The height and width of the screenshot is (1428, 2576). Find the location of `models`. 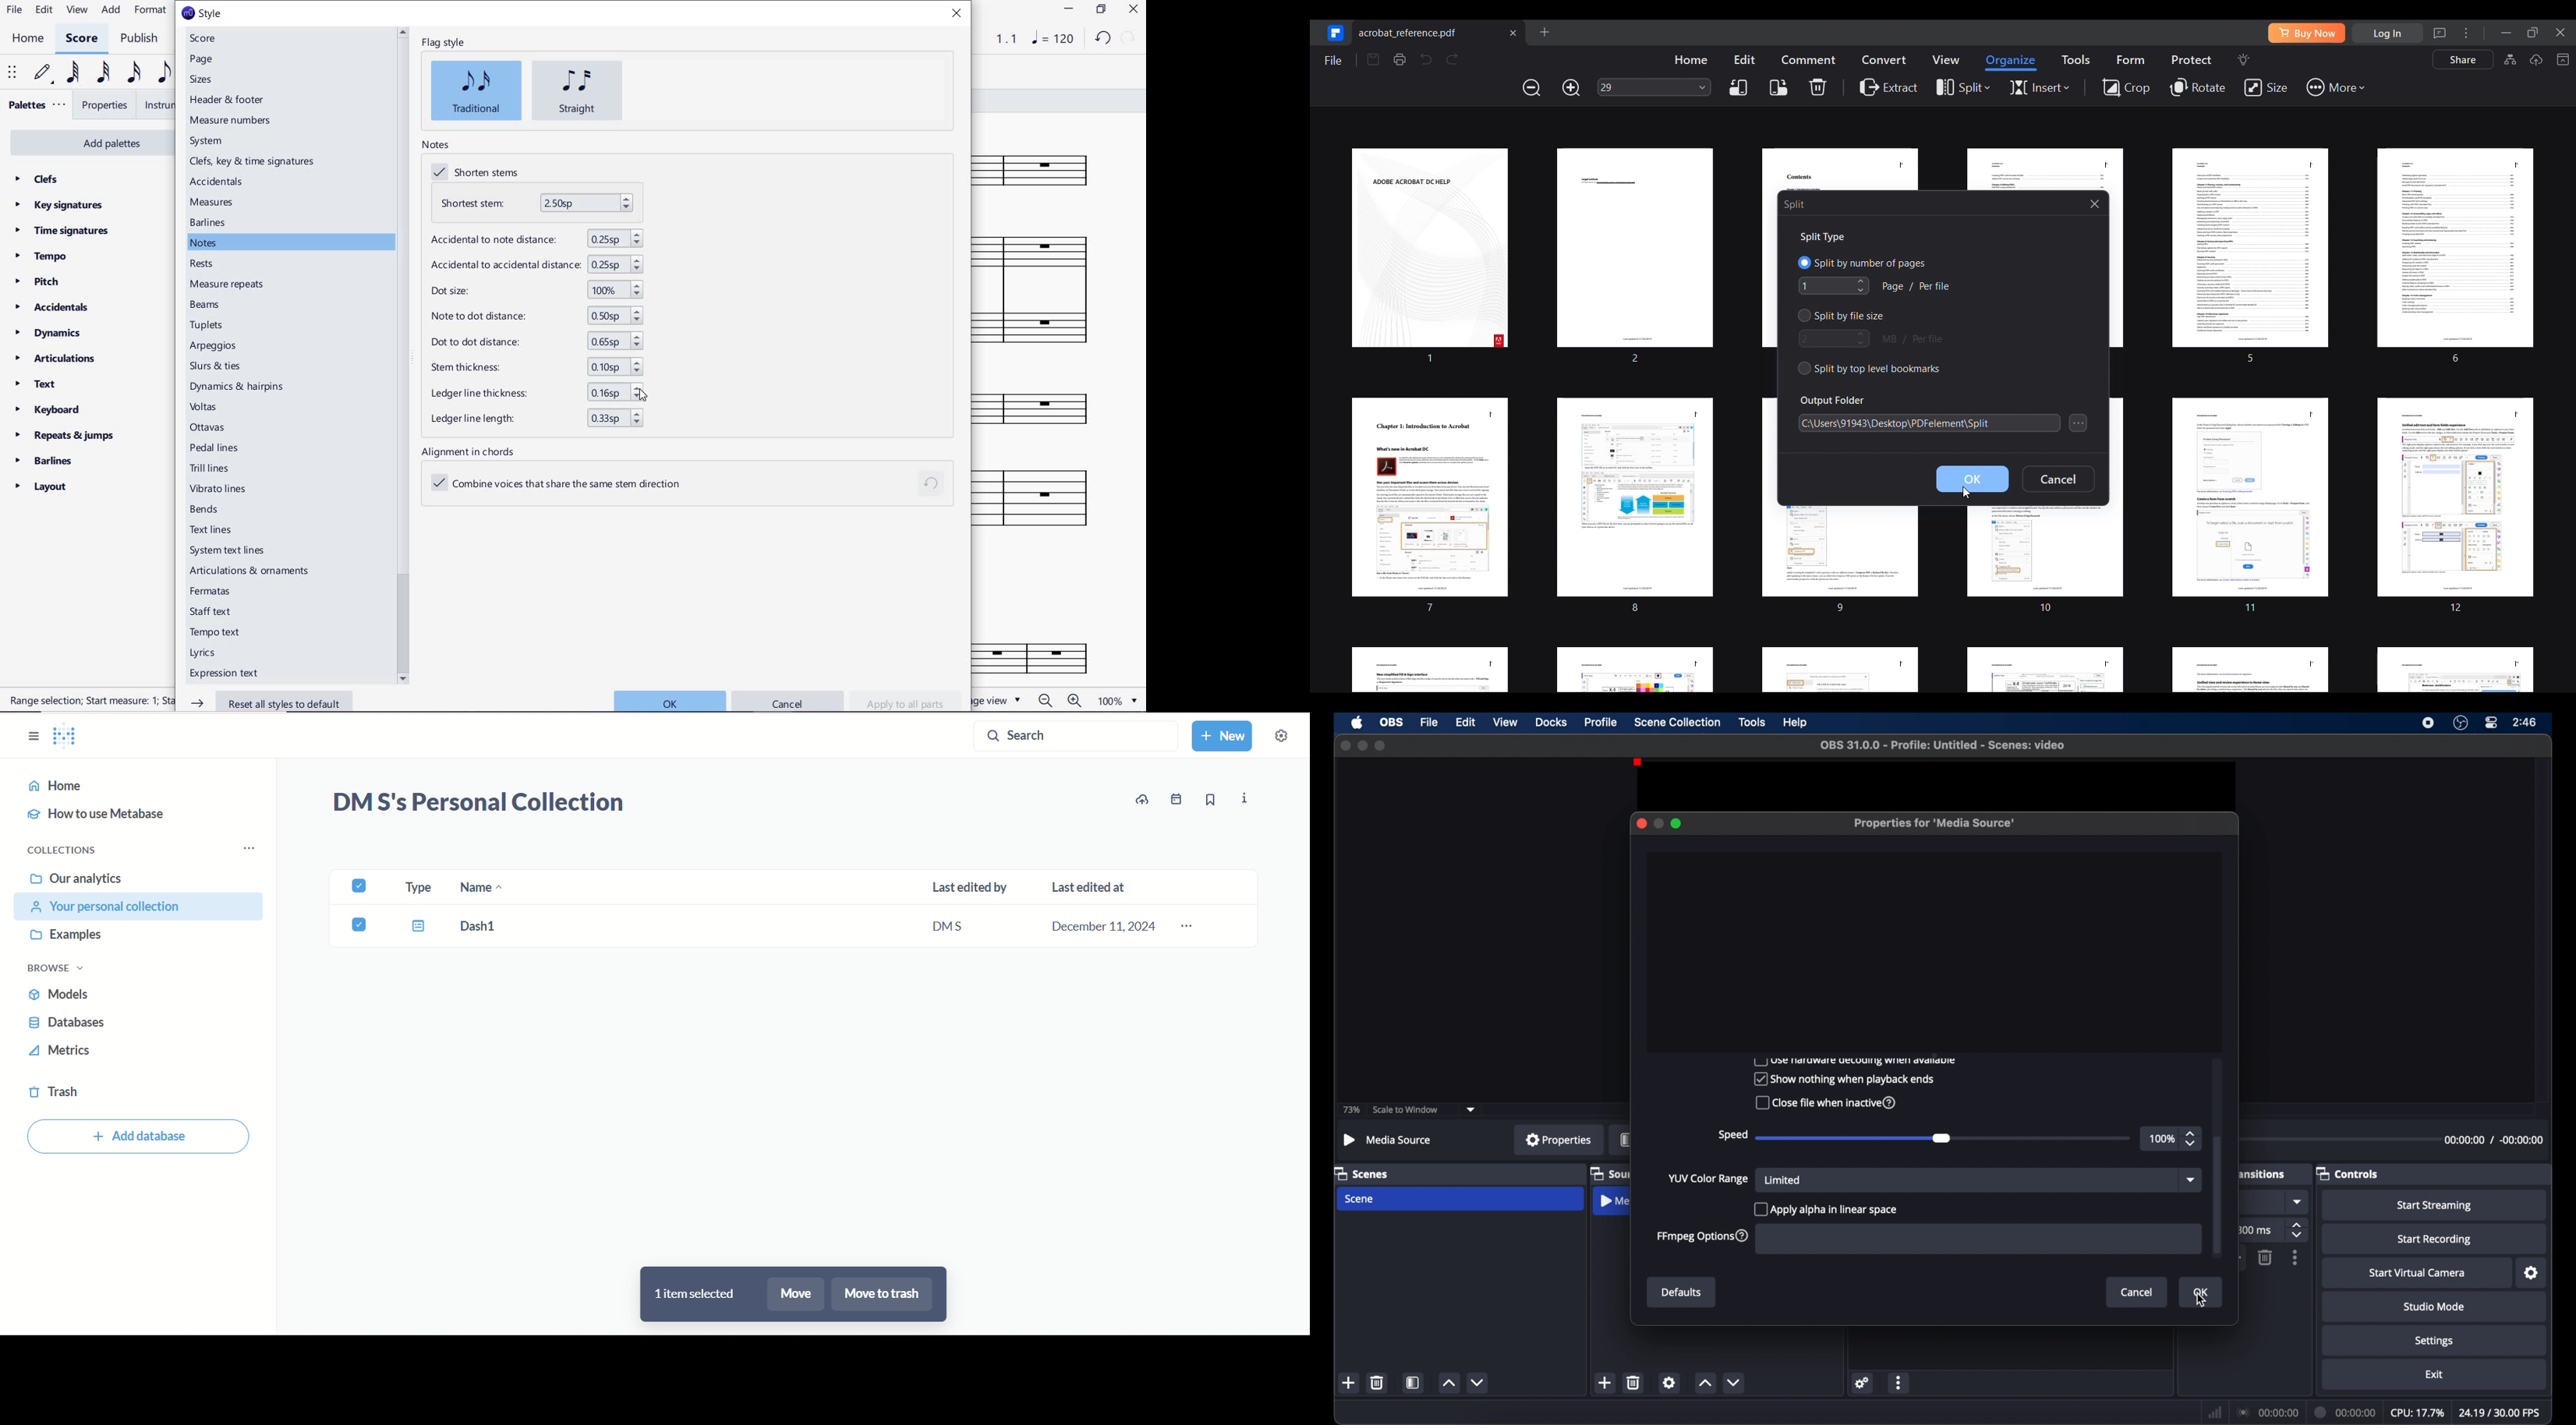

models is located at coordinates (62, 996).